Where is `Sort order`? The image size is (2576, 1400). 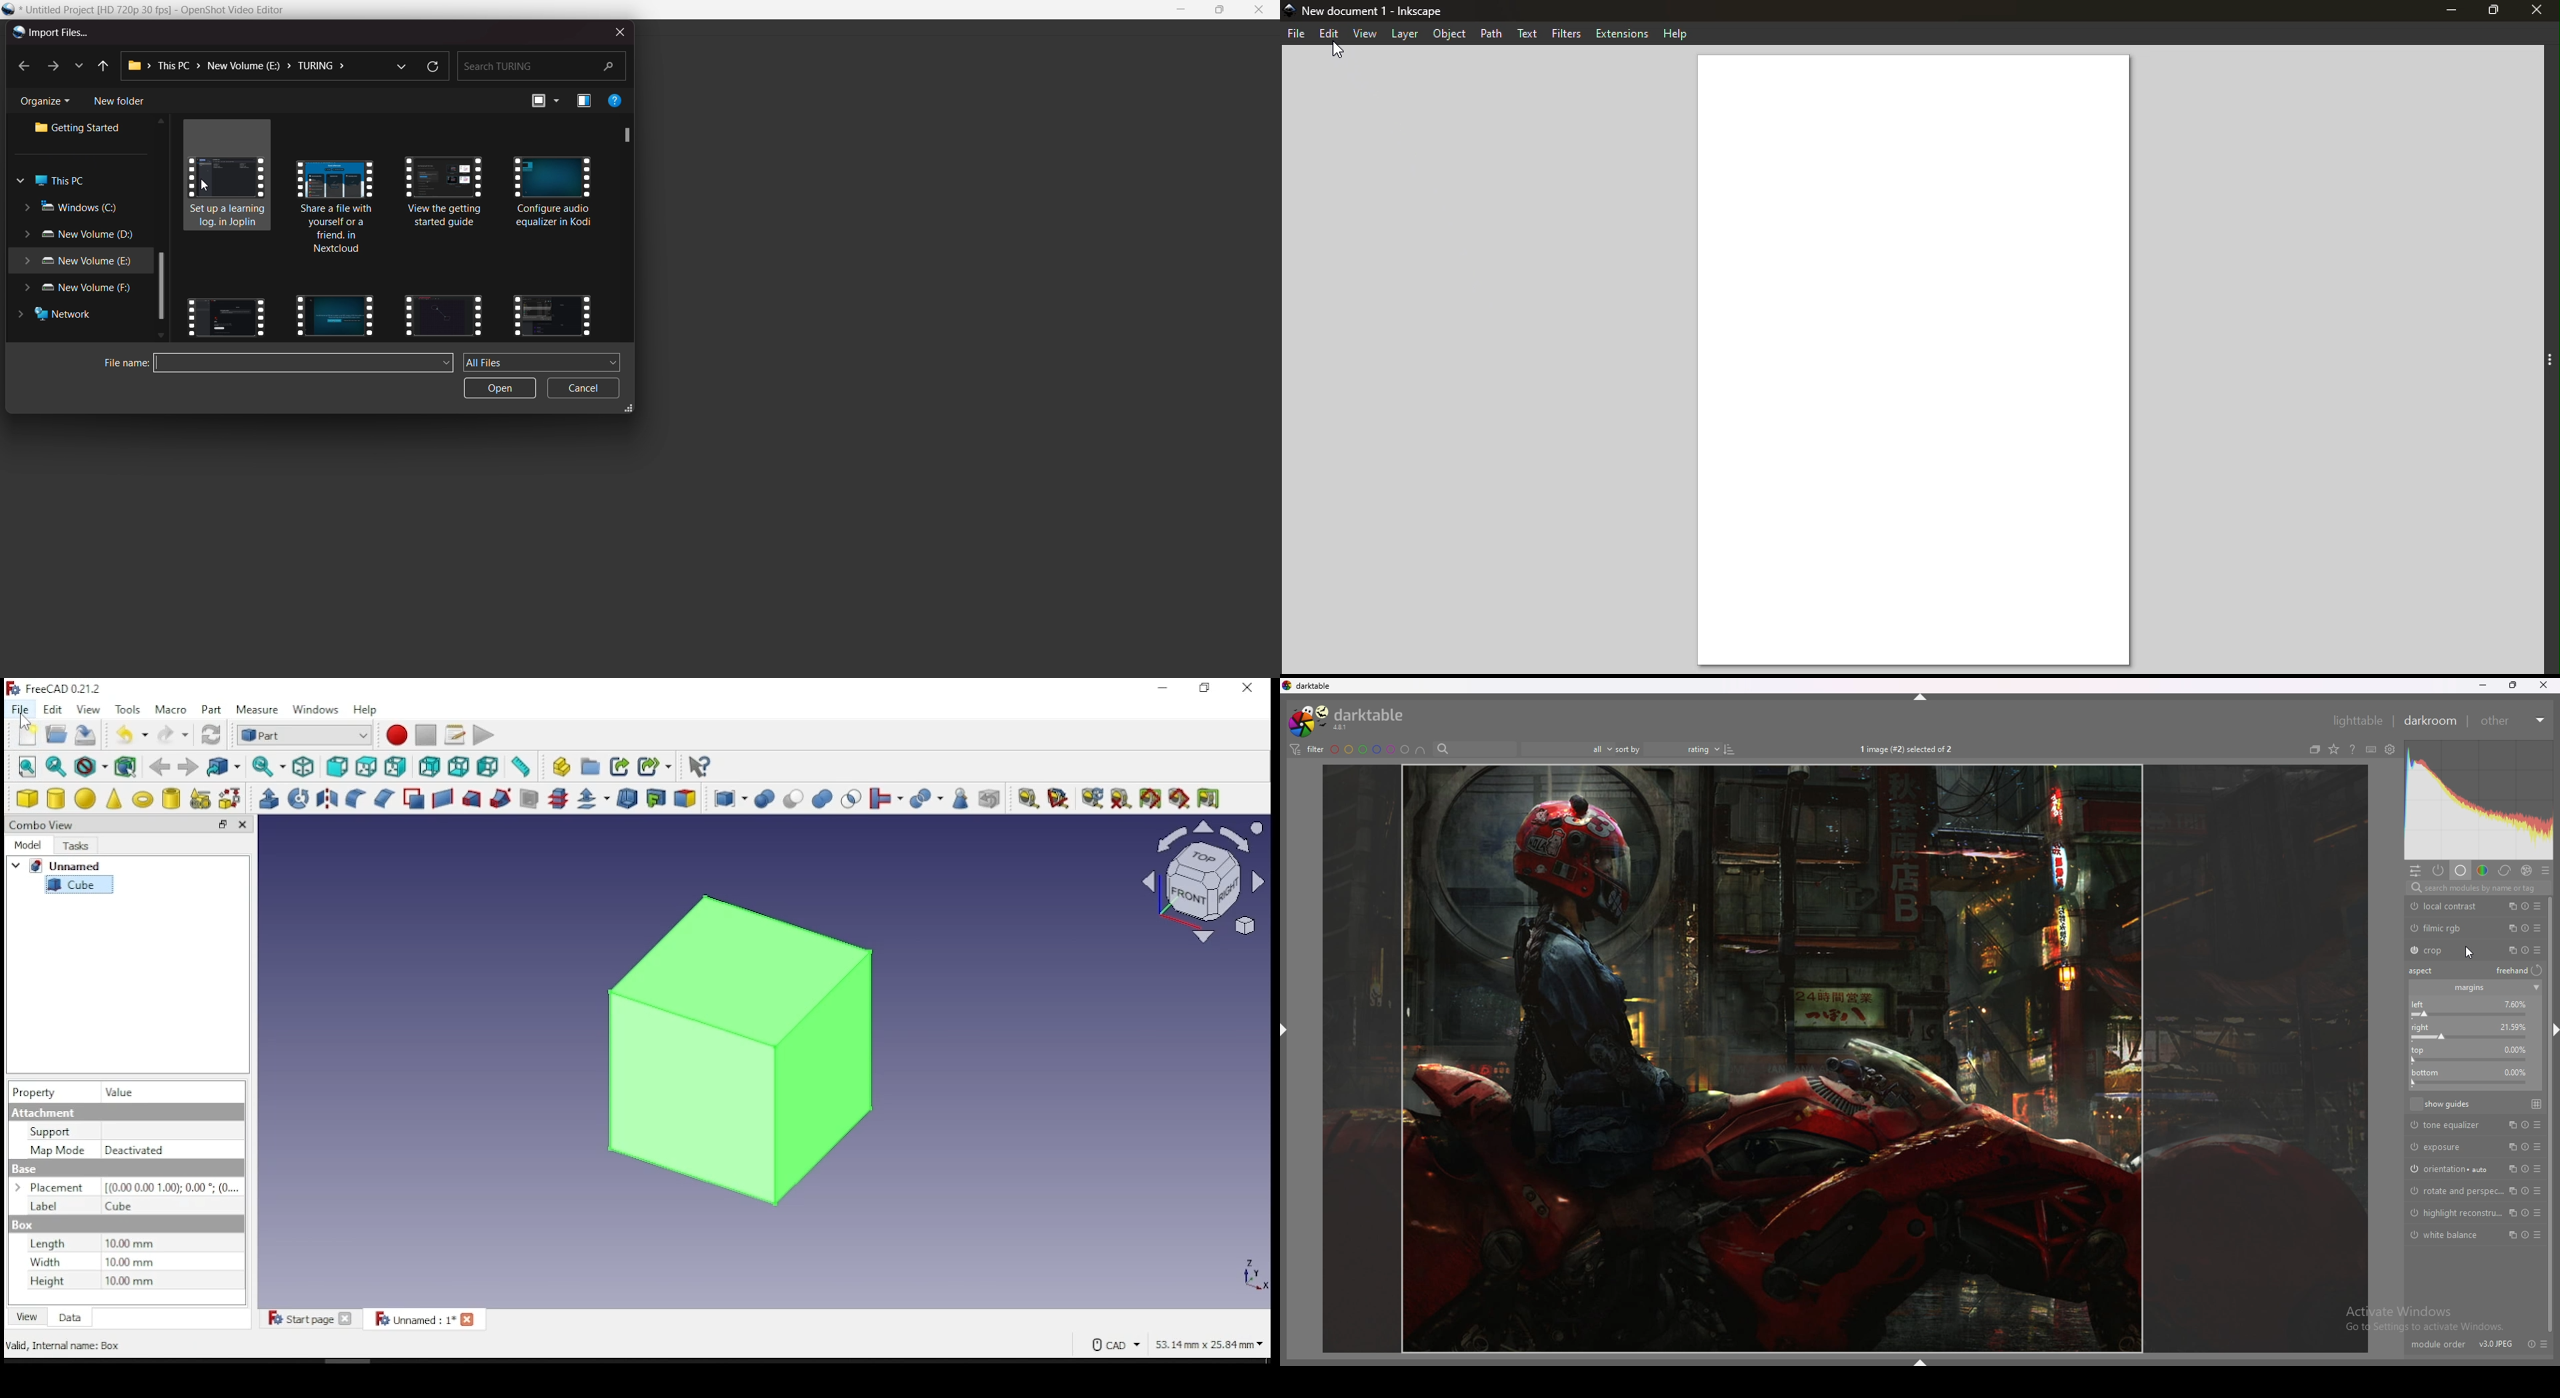 Sort order is located at coordinates (1691, 749).